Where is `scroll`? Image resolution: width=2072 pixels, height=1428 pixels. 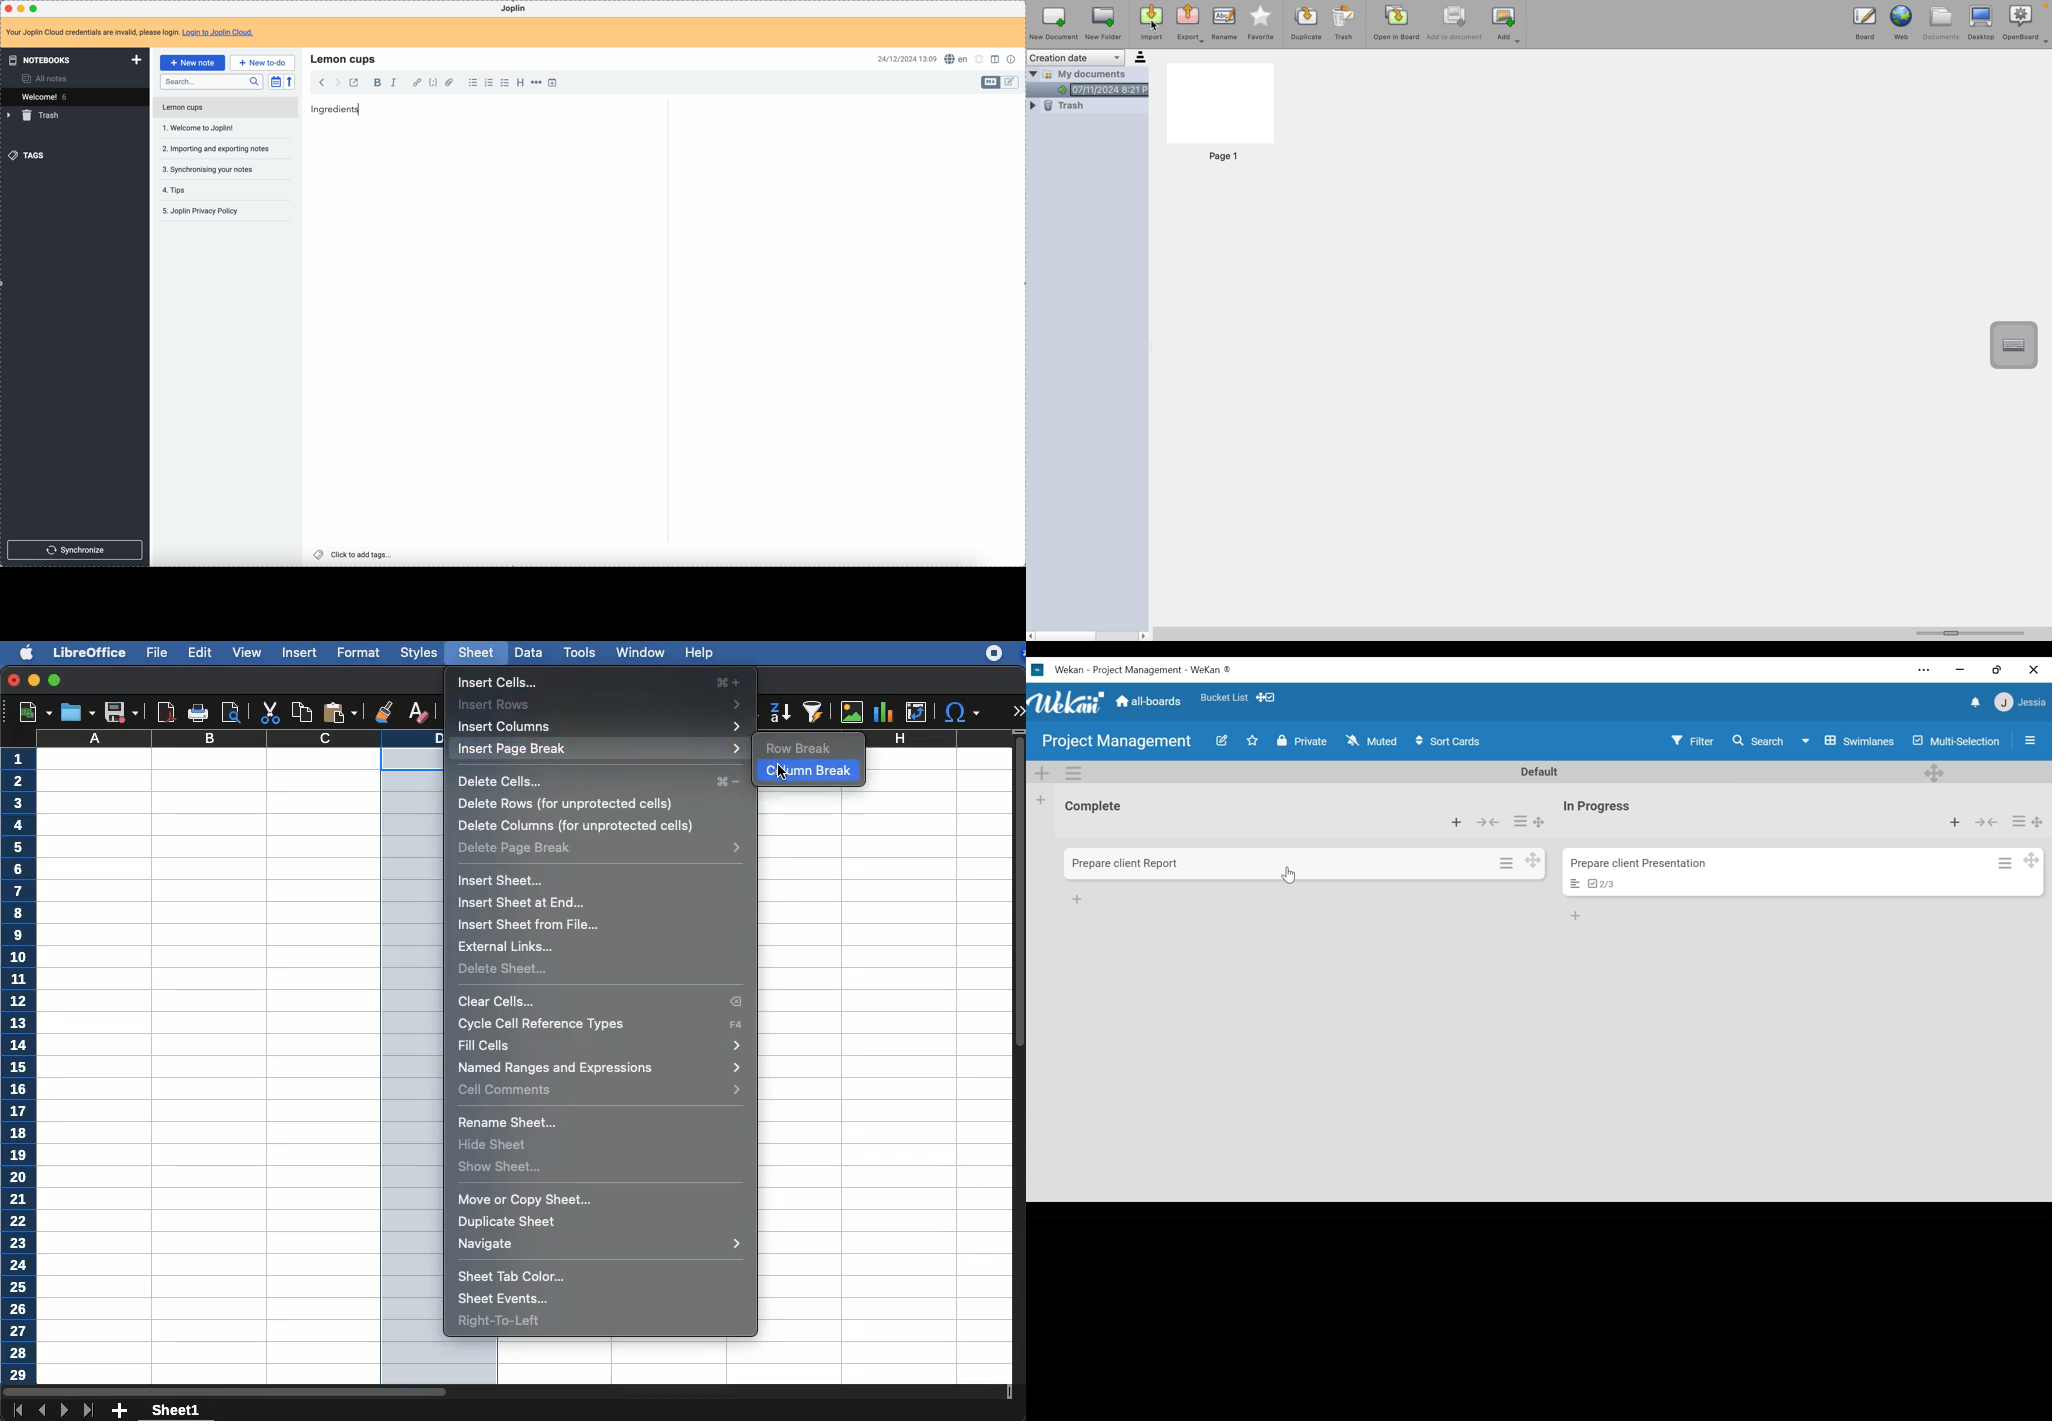
scroll is located at coordinates (1020, 1065).